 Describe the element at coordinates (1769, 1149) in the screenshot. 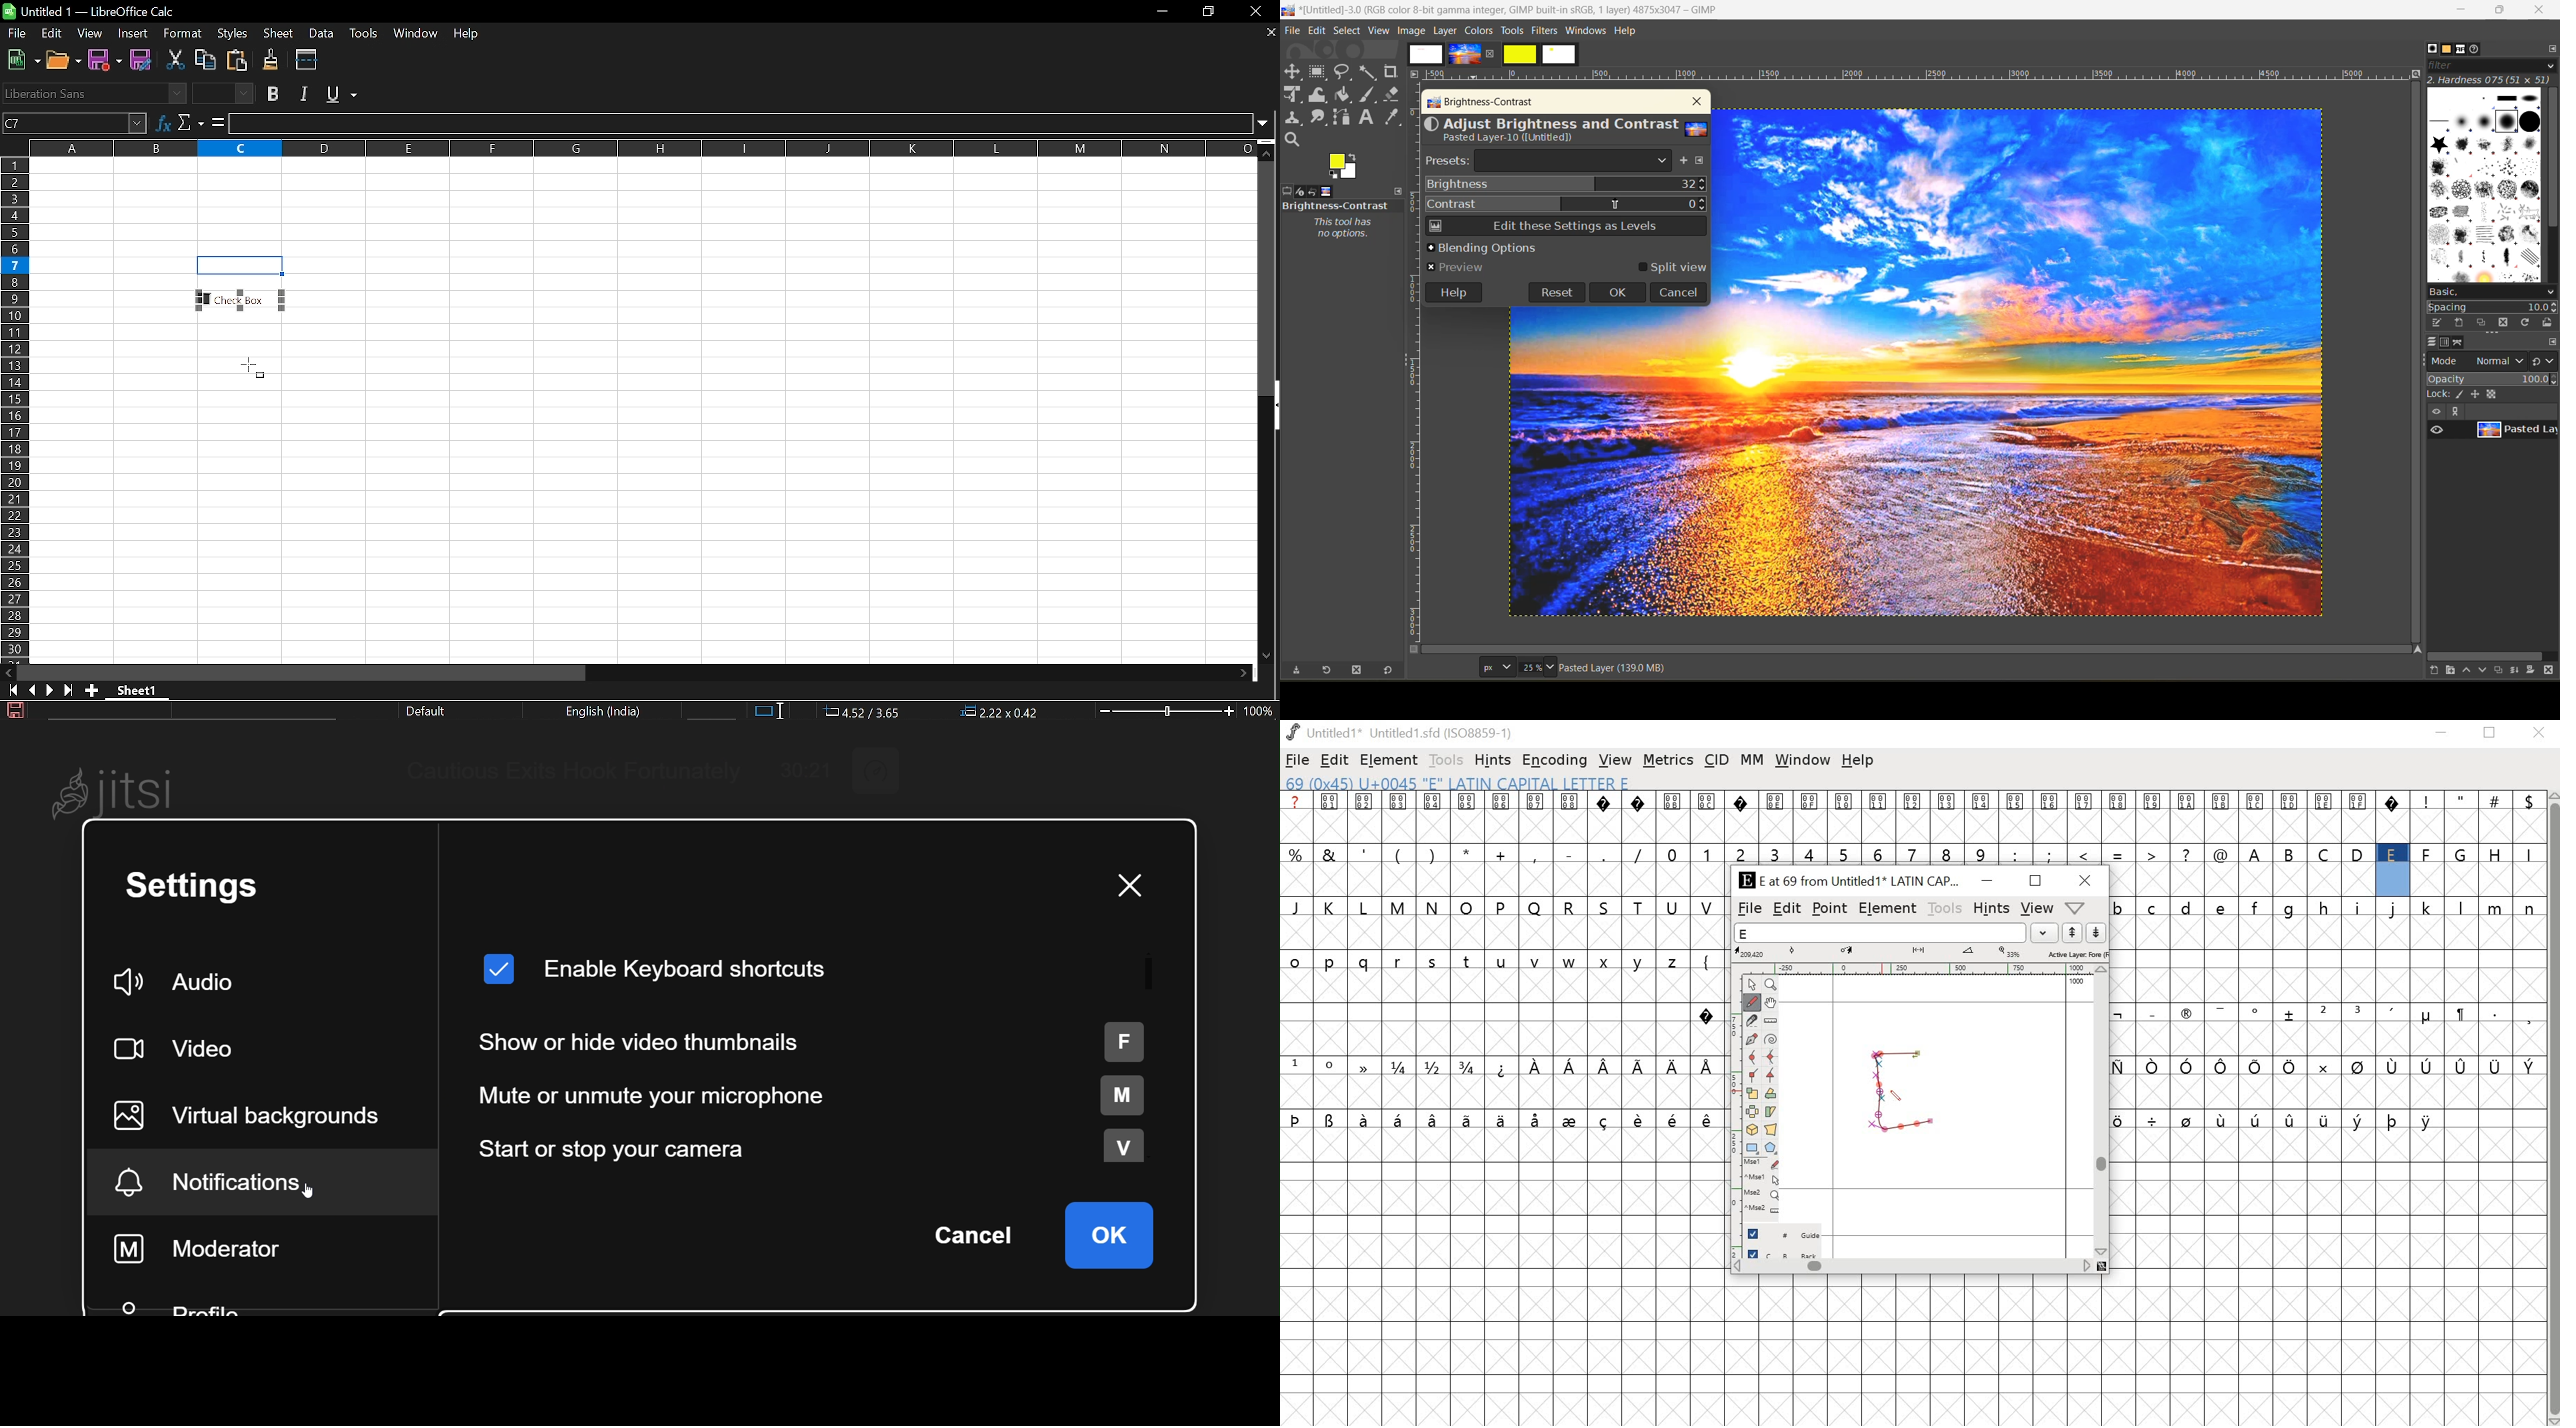

I see `Polygon/star` at that location.